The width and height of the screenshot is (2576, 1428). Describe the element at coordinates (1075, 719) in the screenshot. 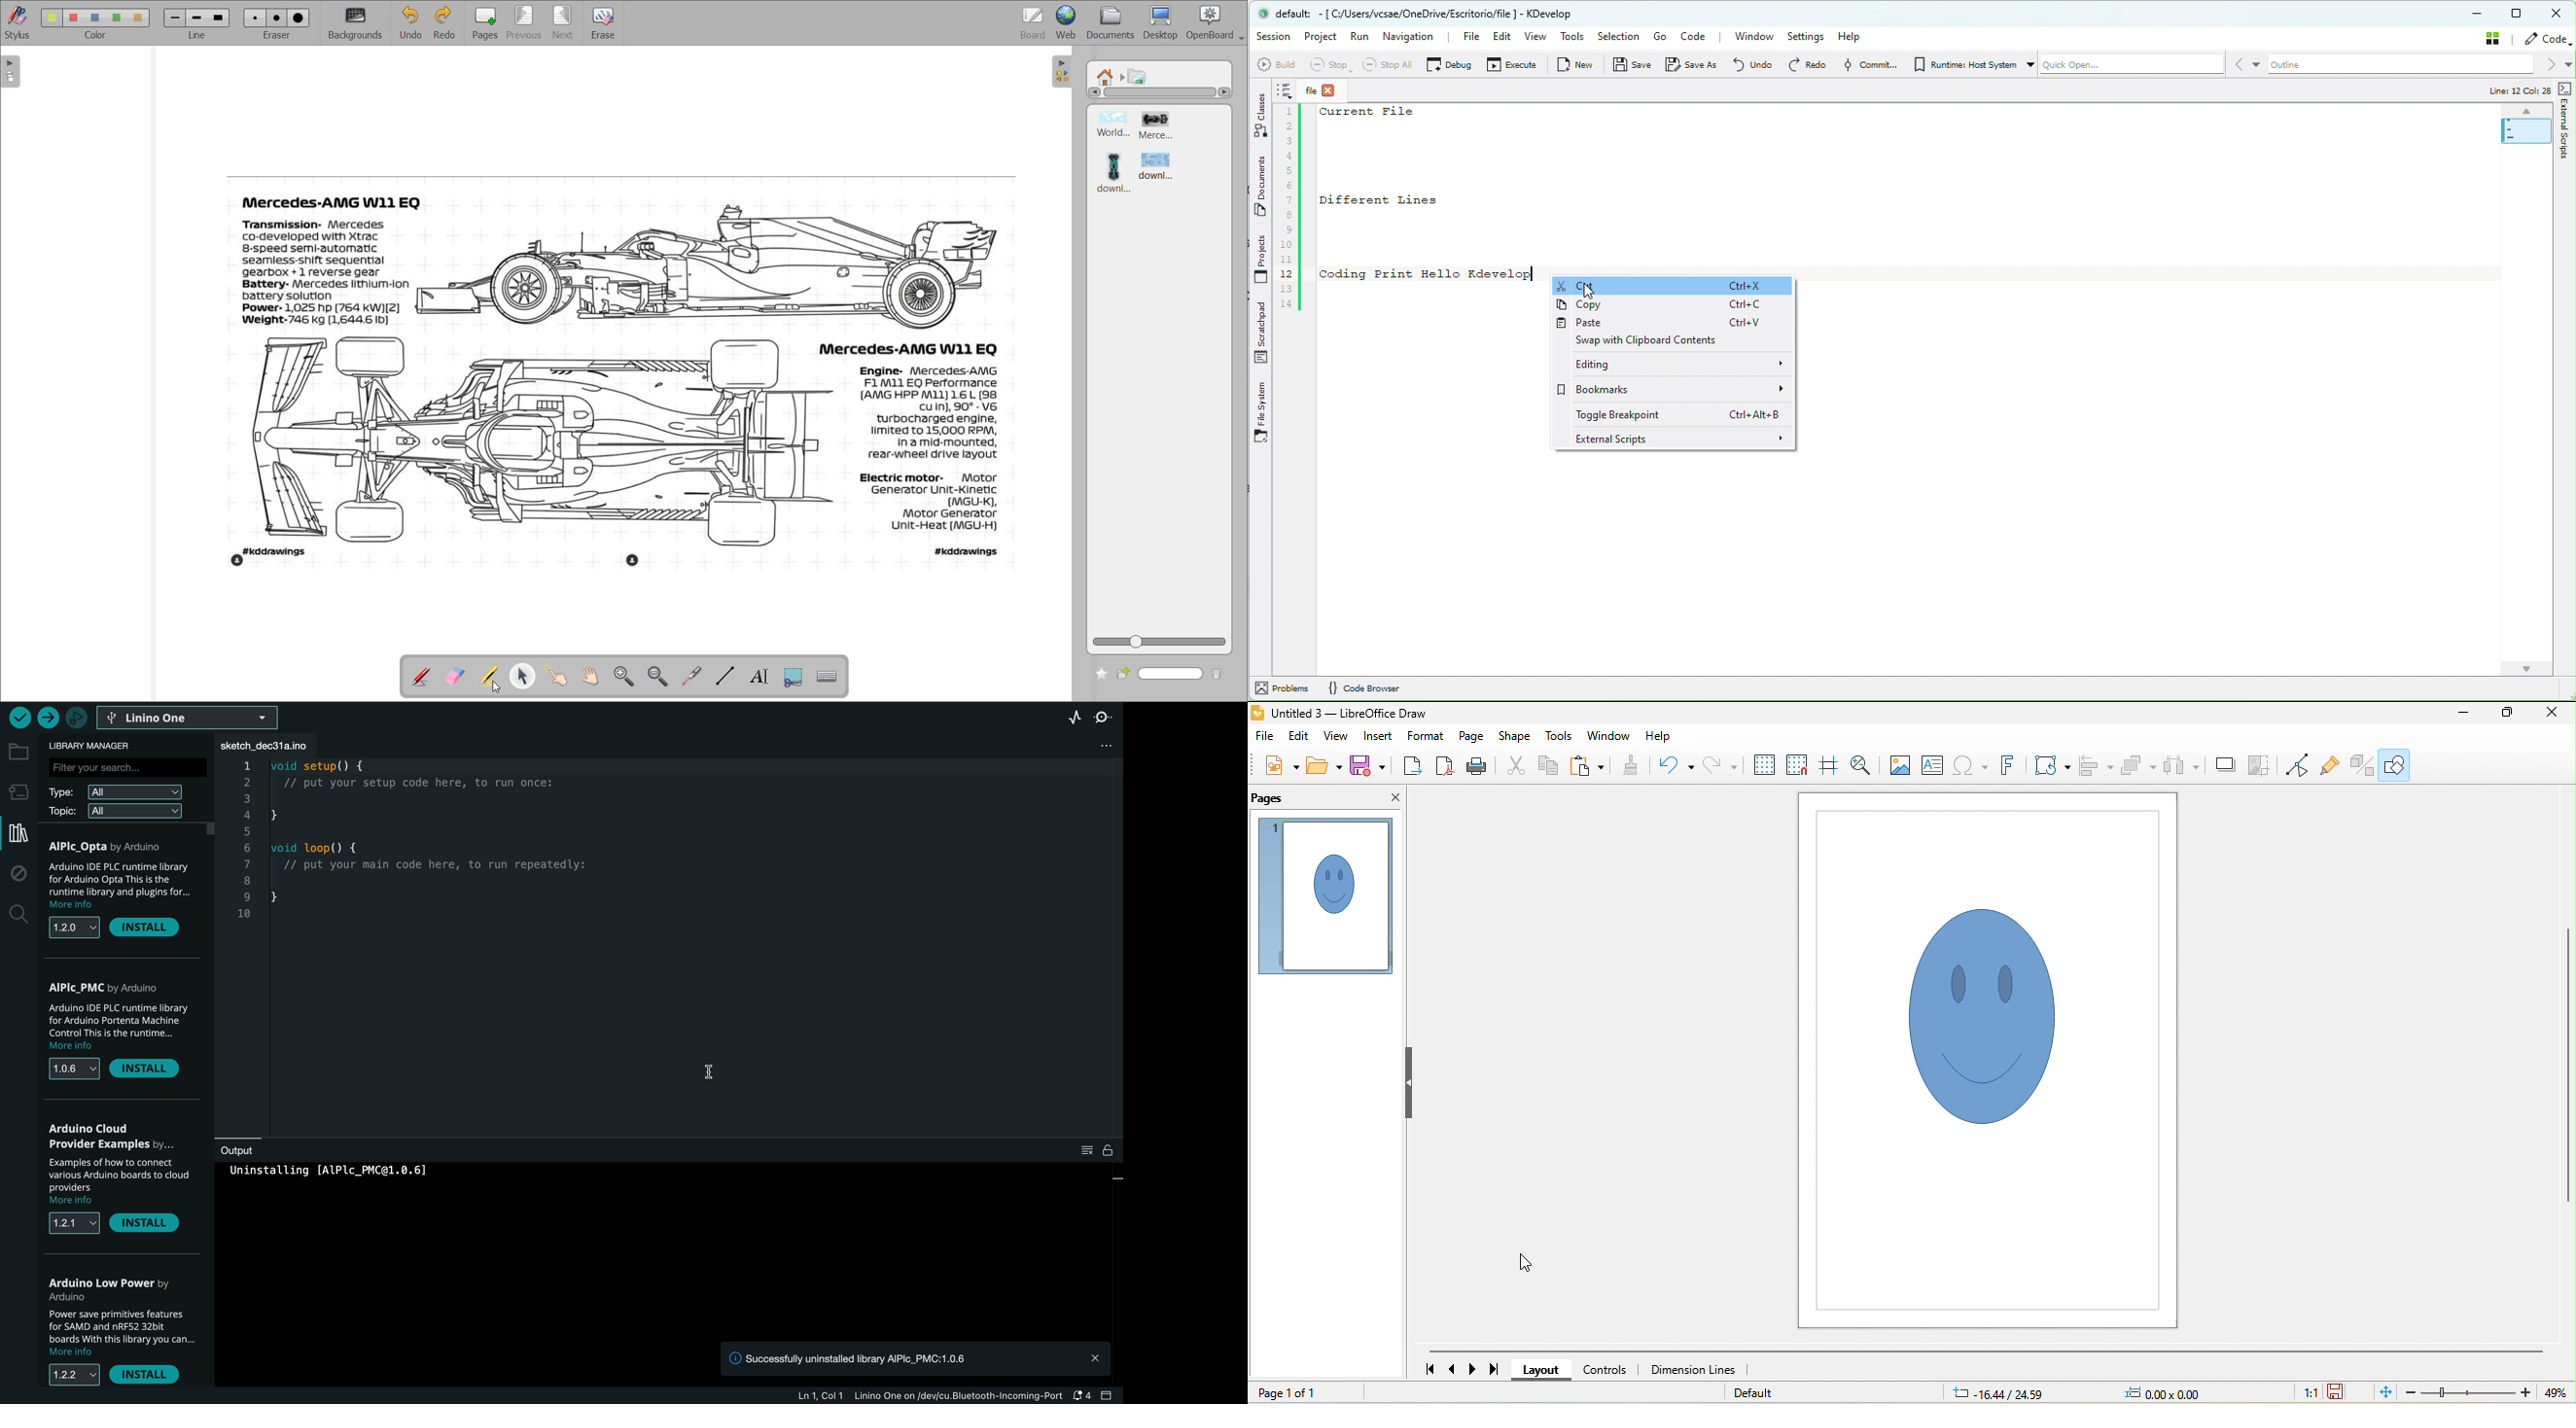

I see `serial plotter` at that location.